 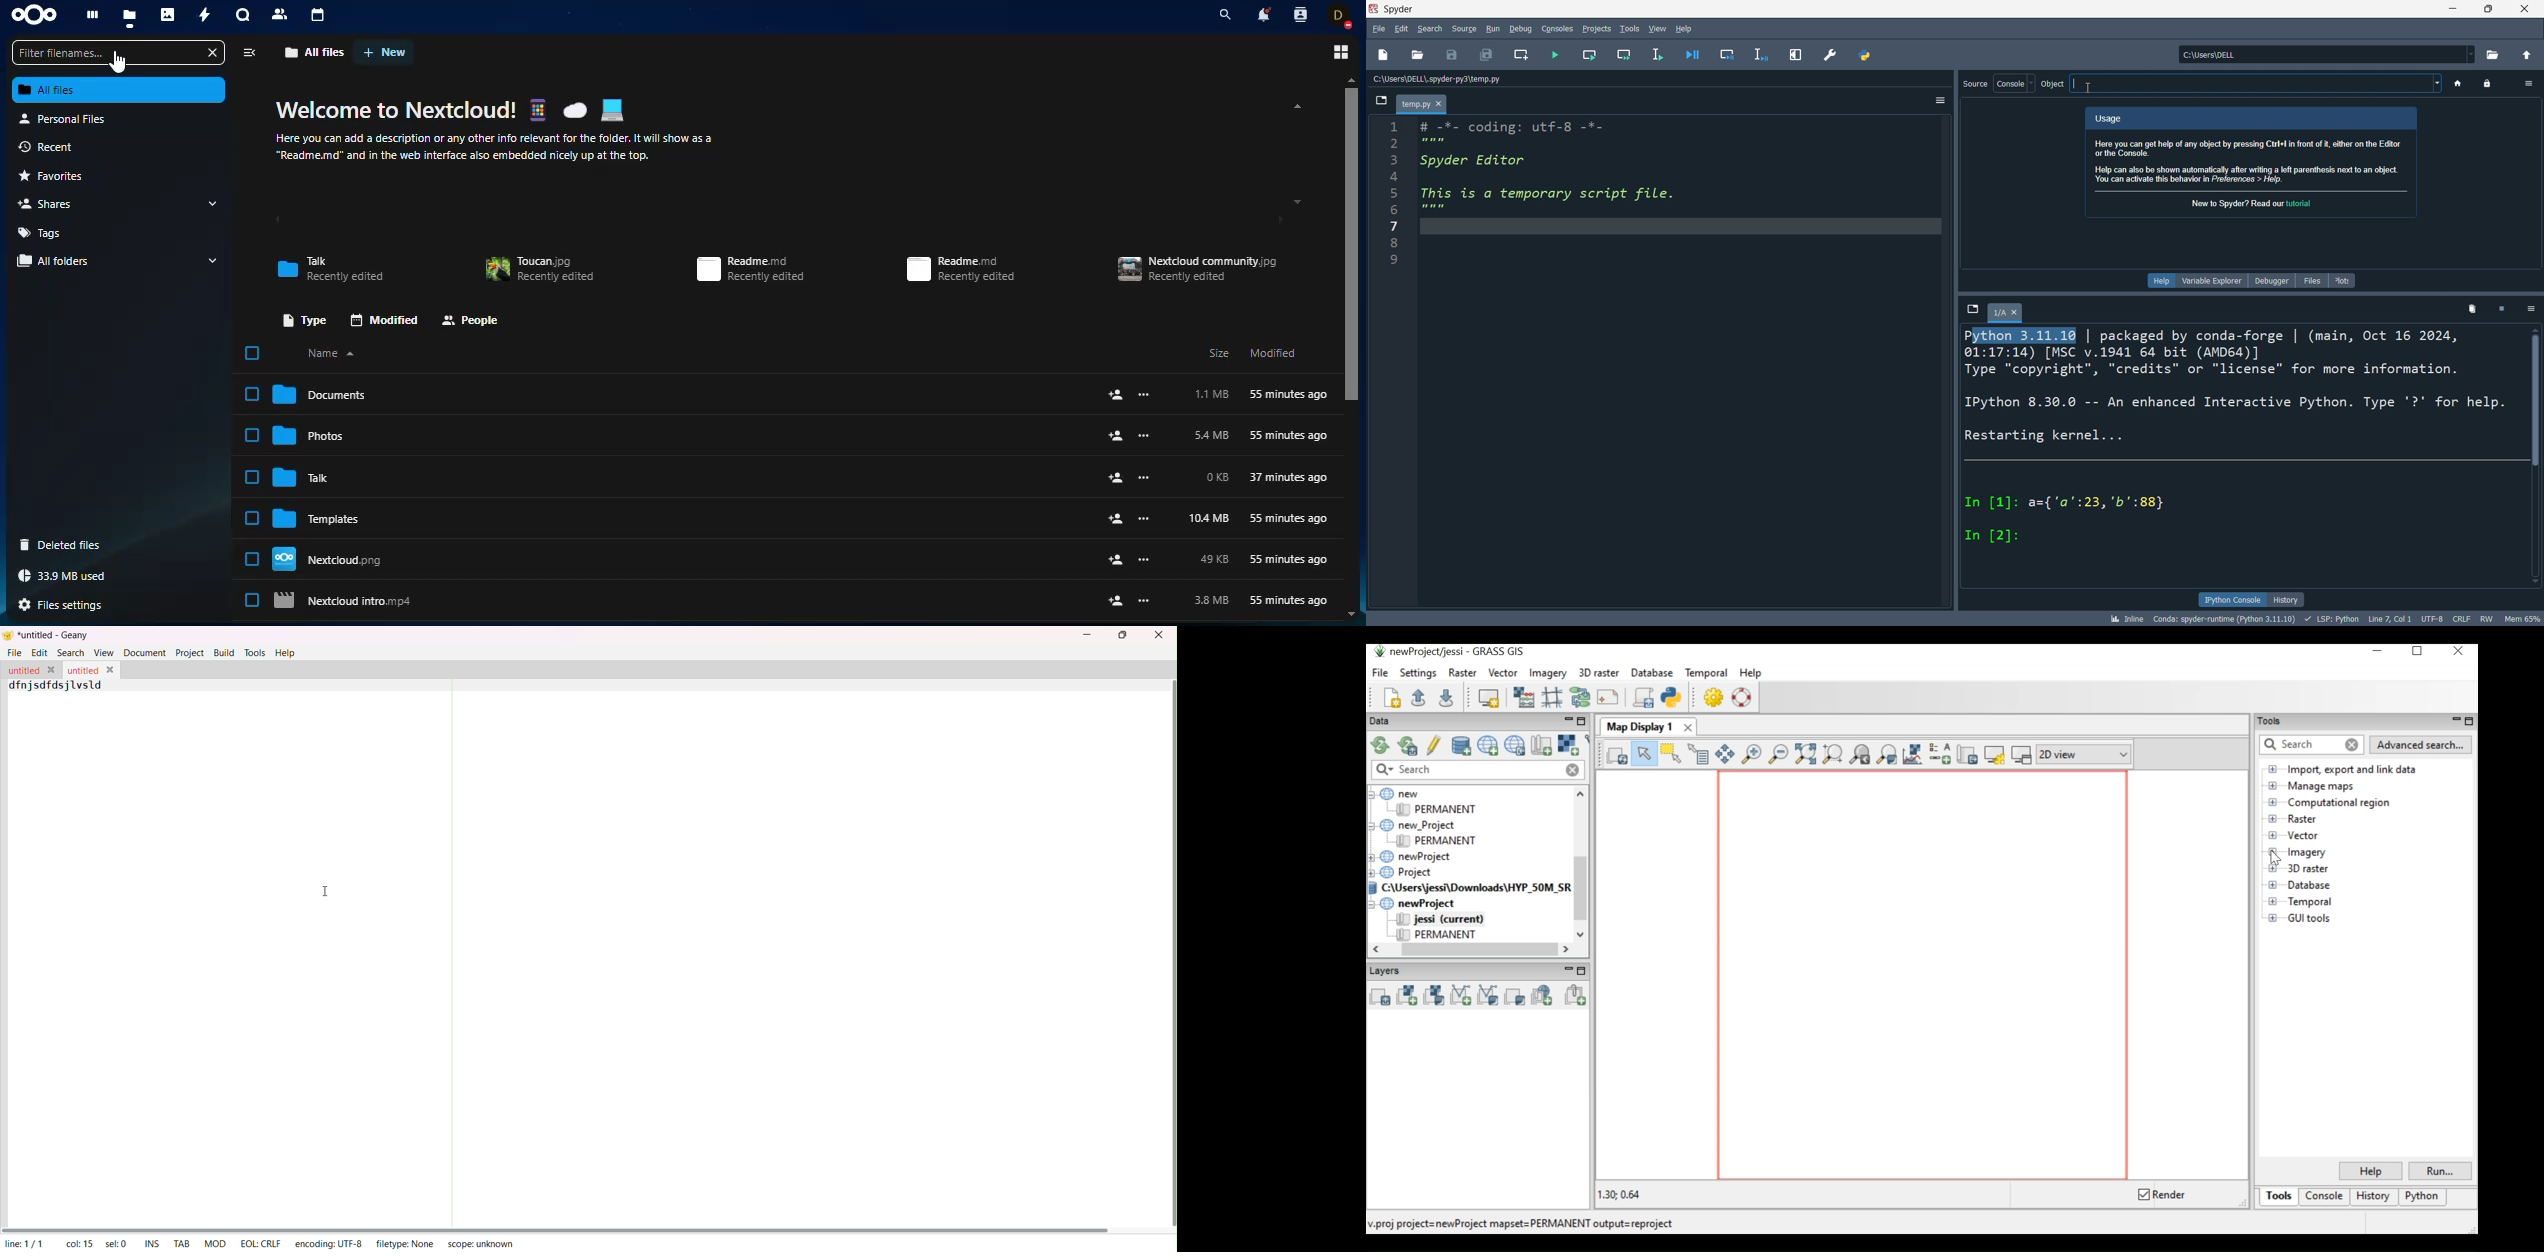 I want to click on recent, so click(x=59, y=148).